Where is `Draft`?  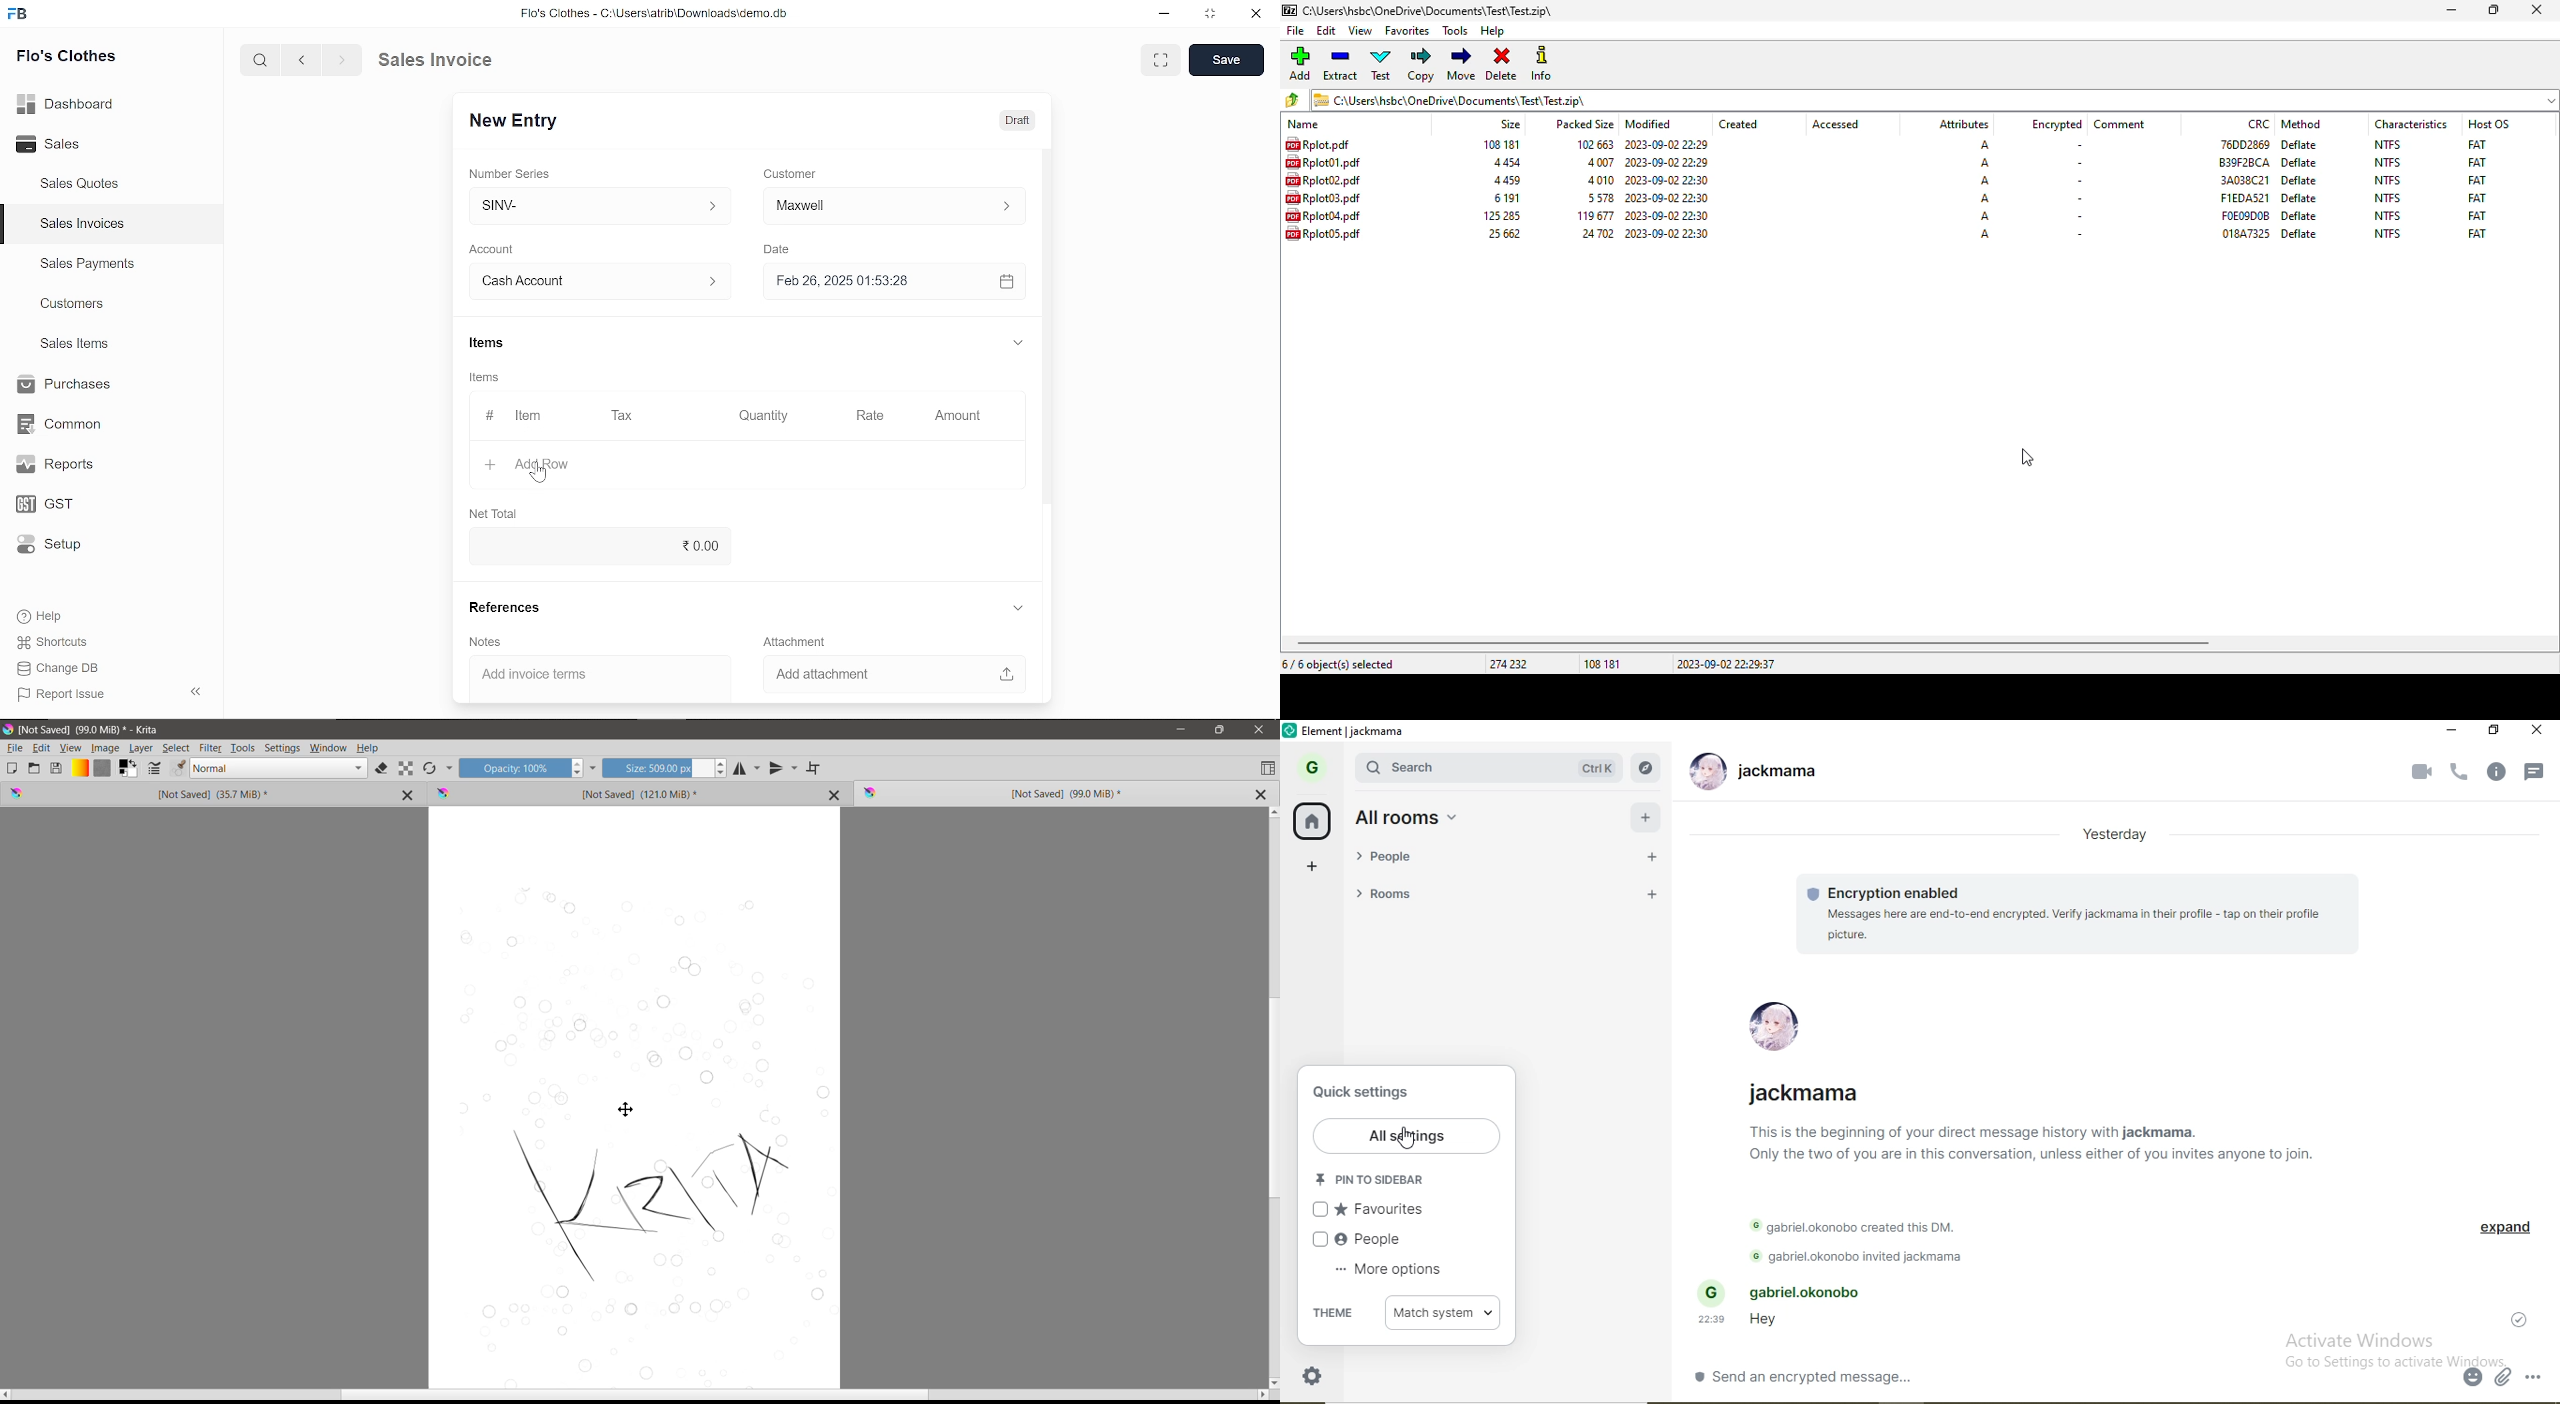 Draft is located at coordinates (1006, 119).